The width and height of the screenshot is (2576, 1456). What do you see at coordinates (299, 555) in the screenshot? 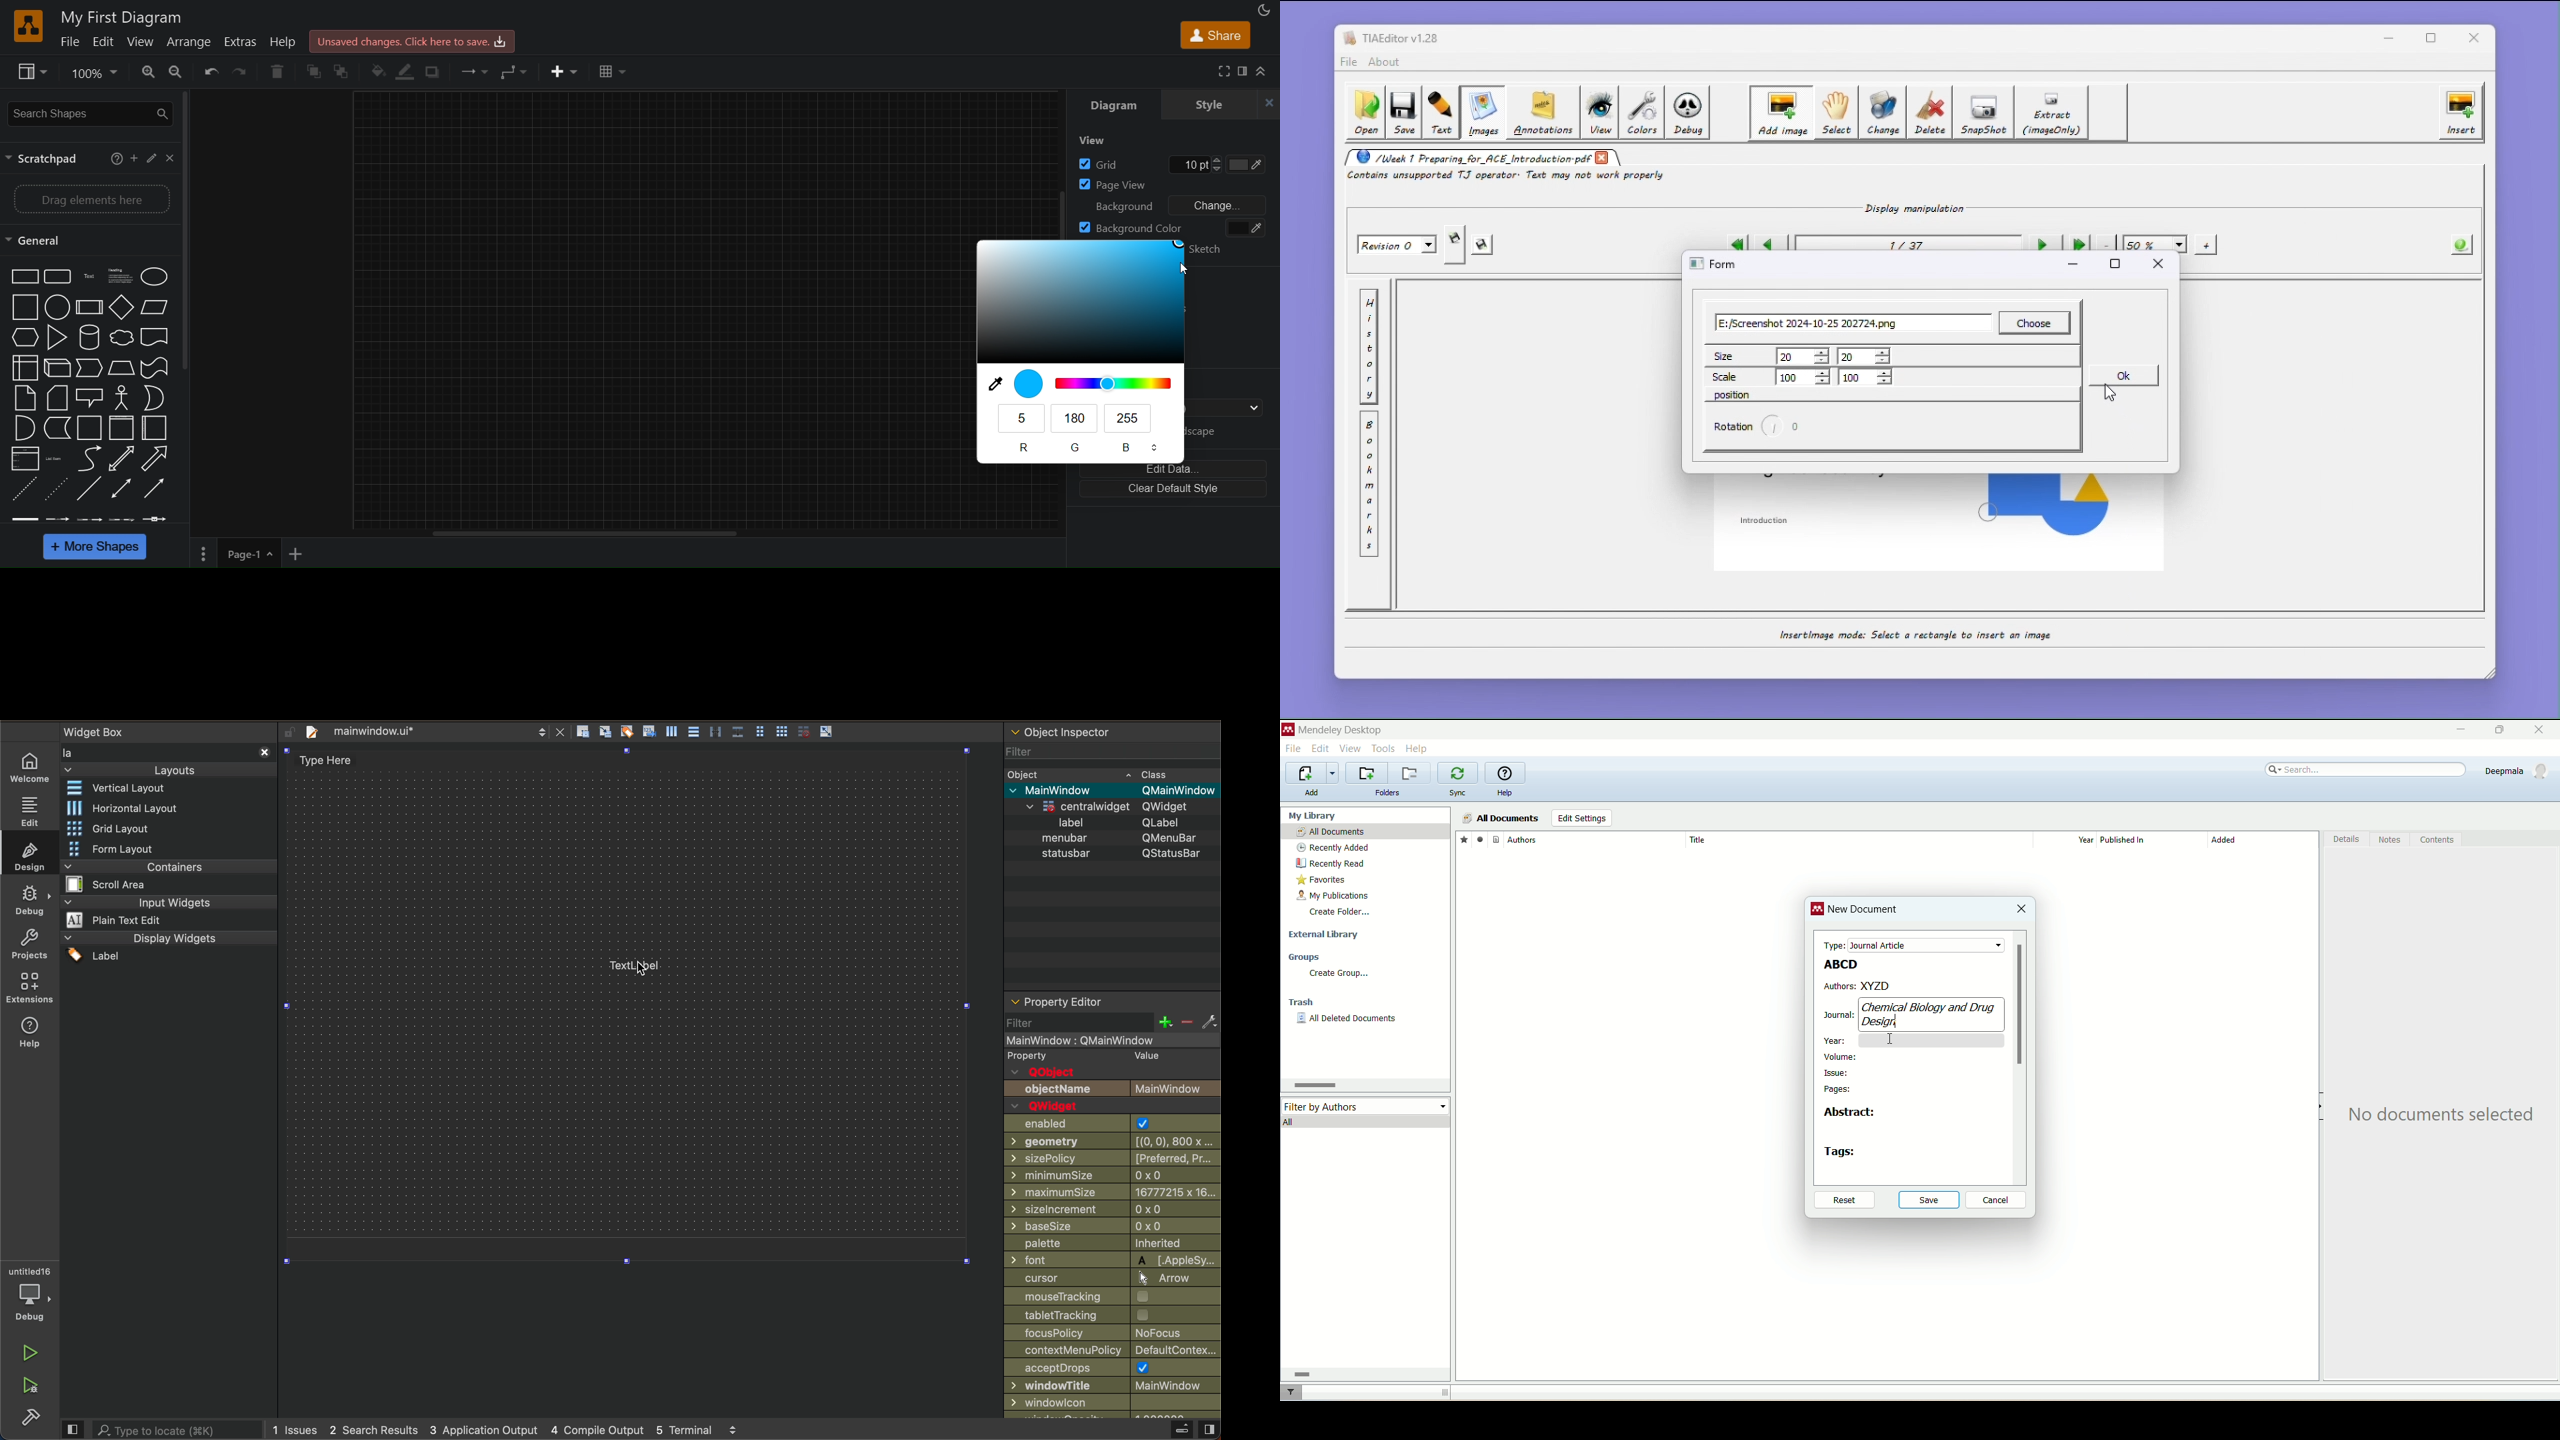
I see `add new page` at bounding box center [299, 555].